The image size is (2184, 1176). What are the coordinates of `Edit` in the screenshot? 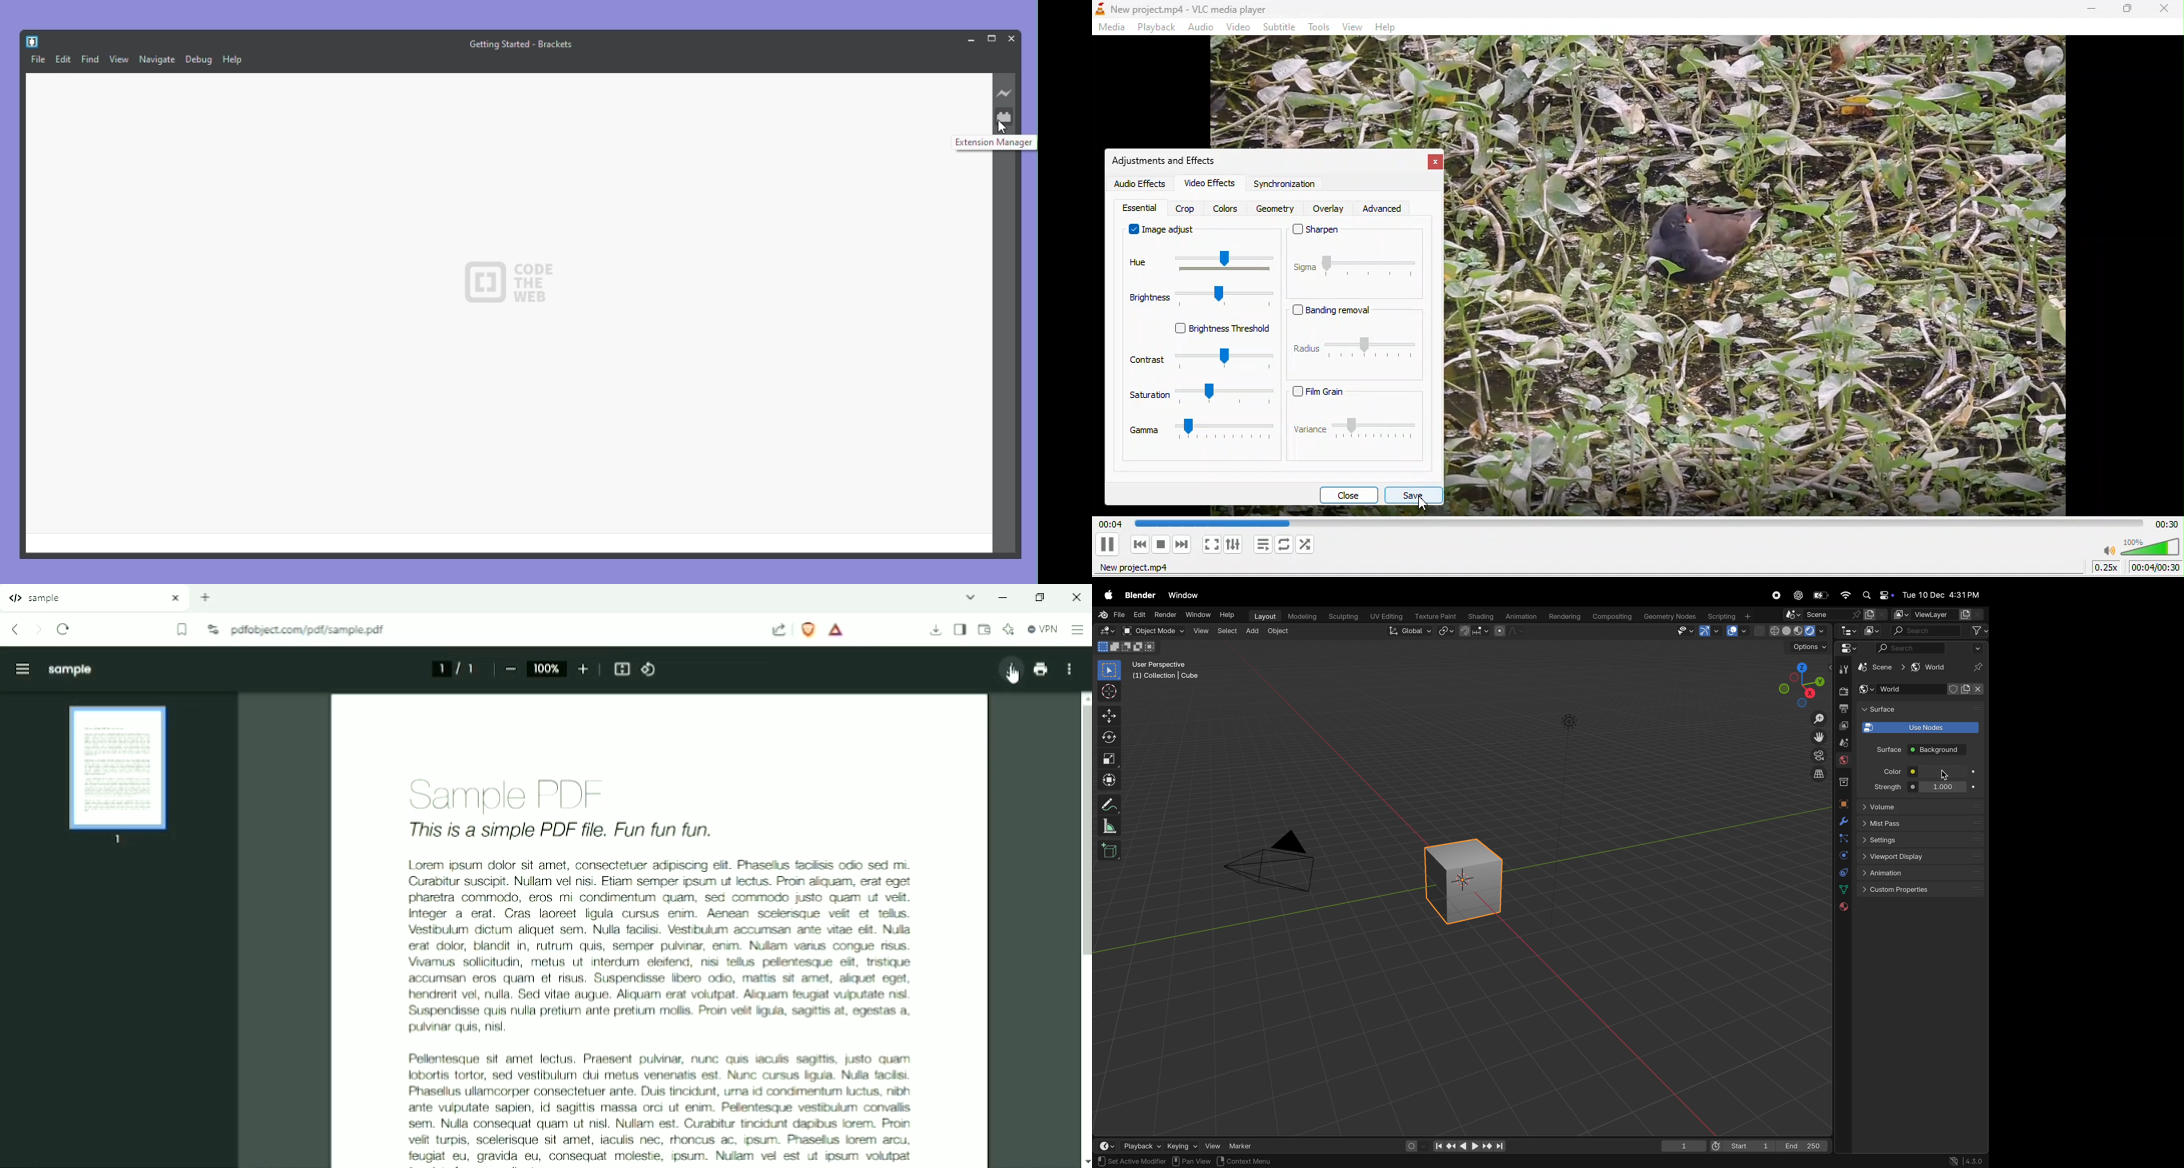 It's located at (1140, 615).